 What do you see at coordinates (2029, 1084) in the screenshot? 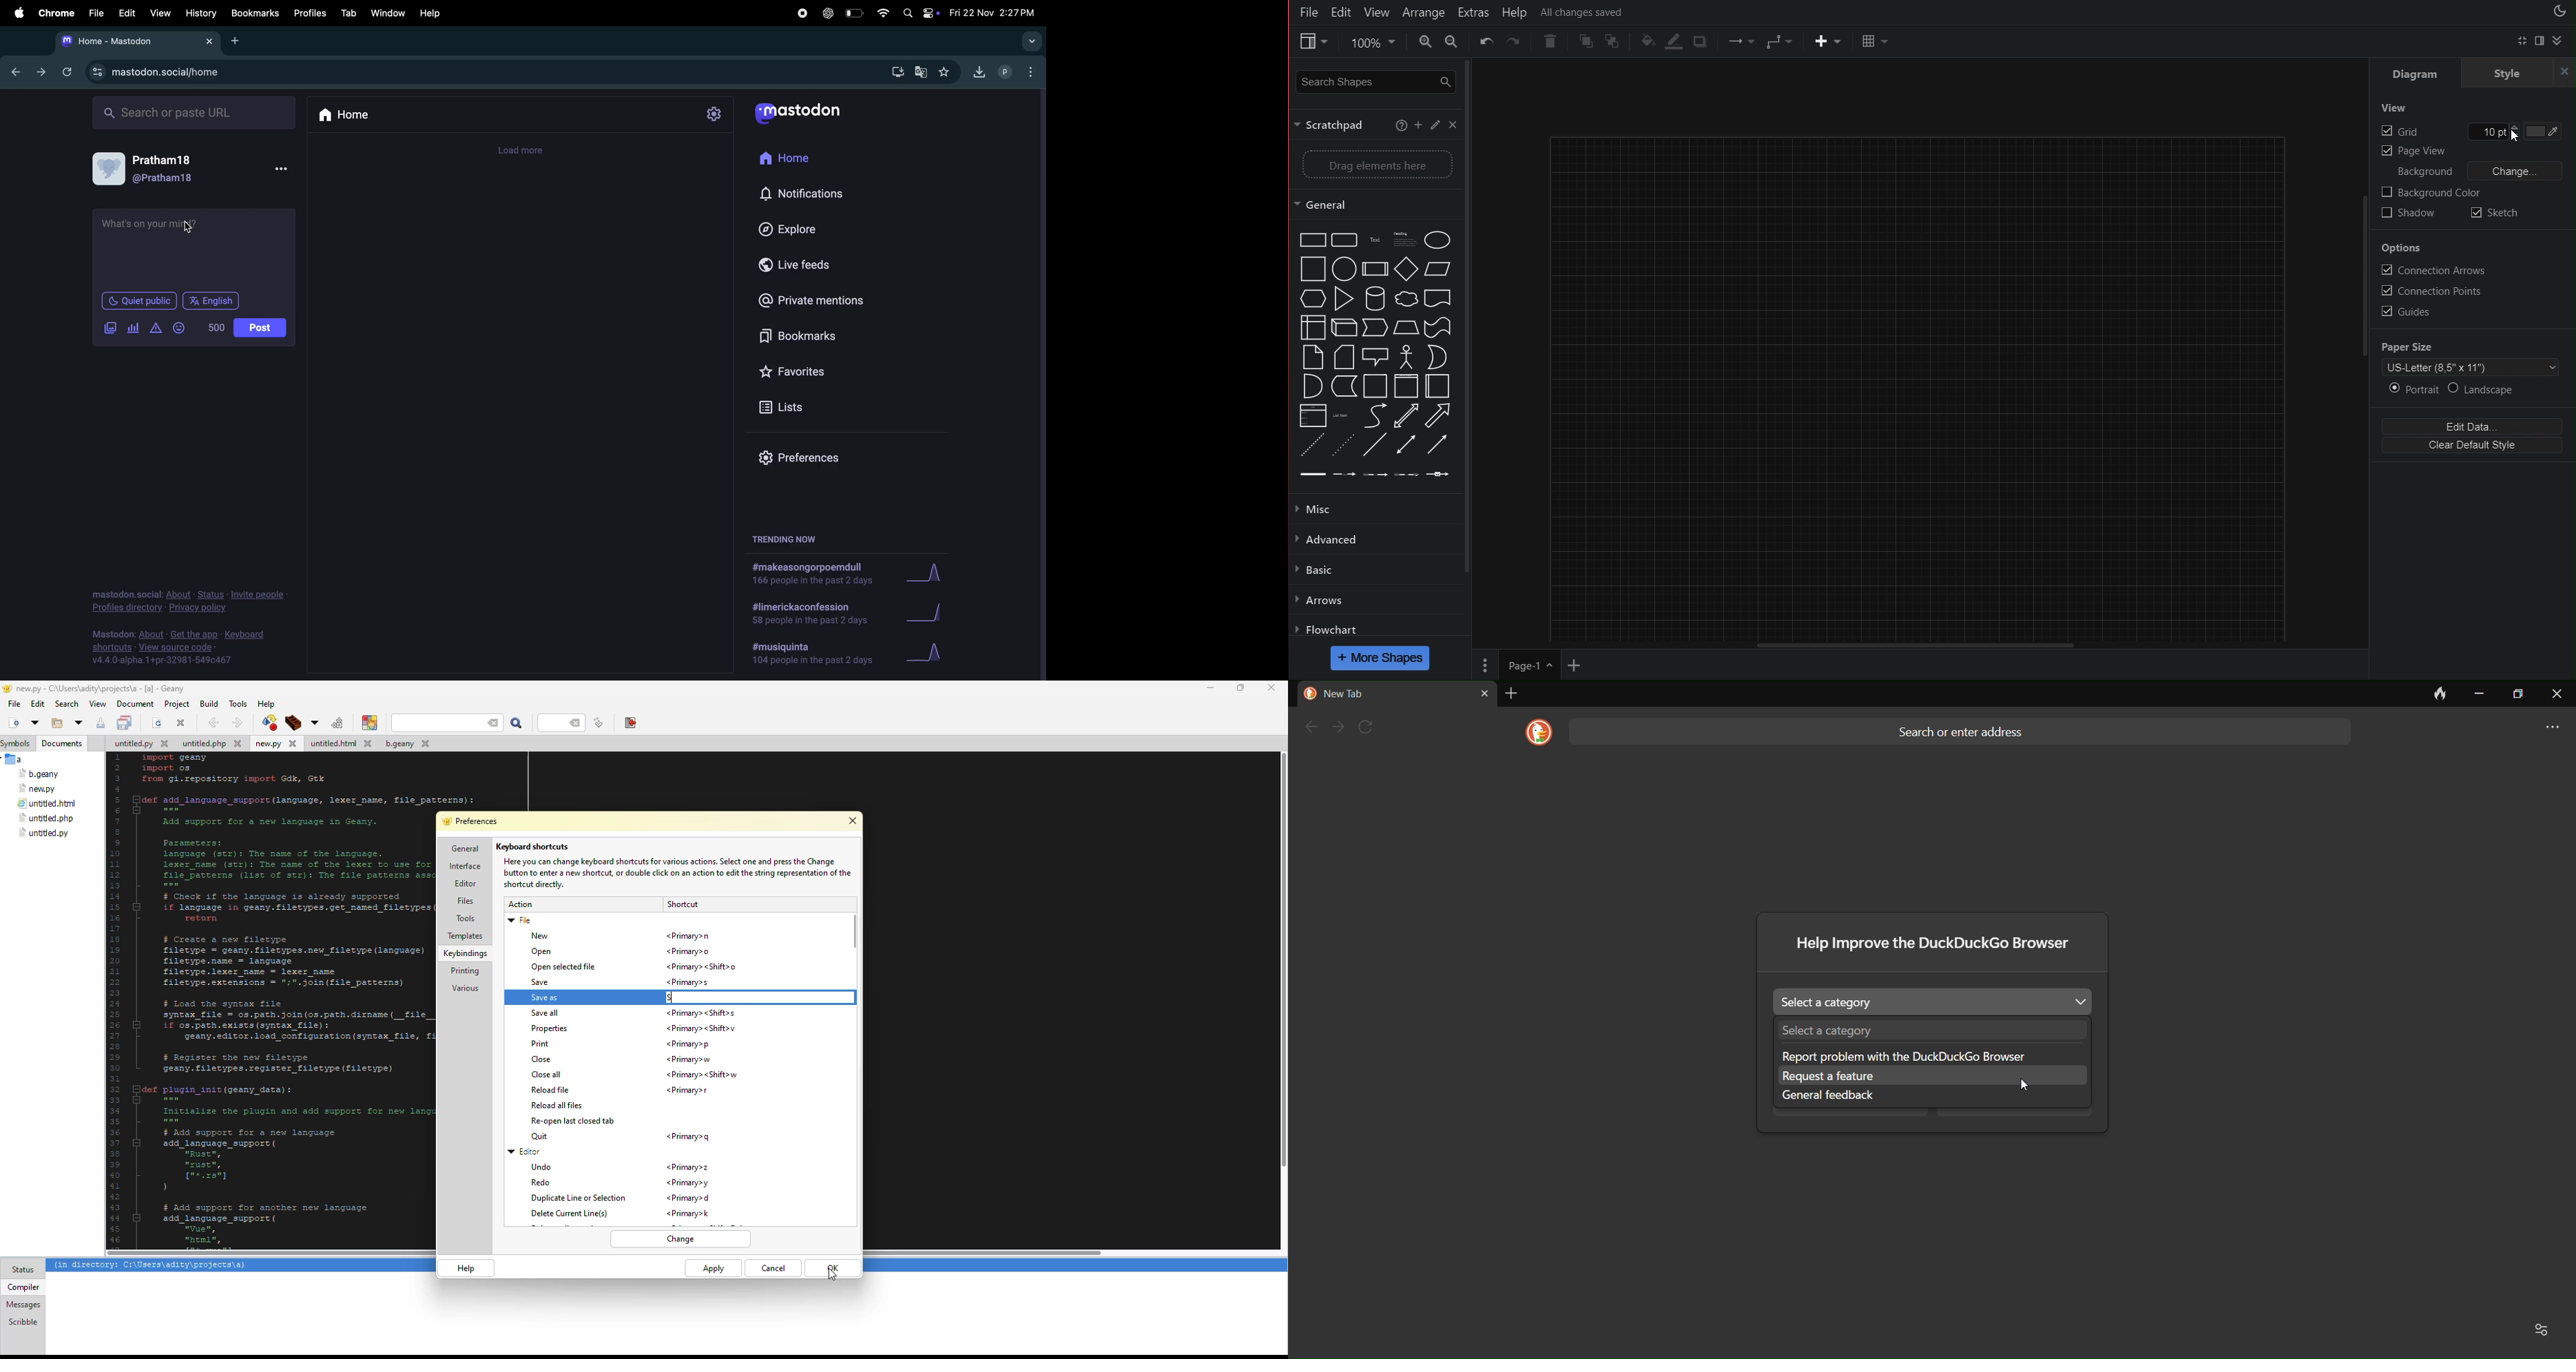
I see `cursor` at bounding box center [2029, 1084].